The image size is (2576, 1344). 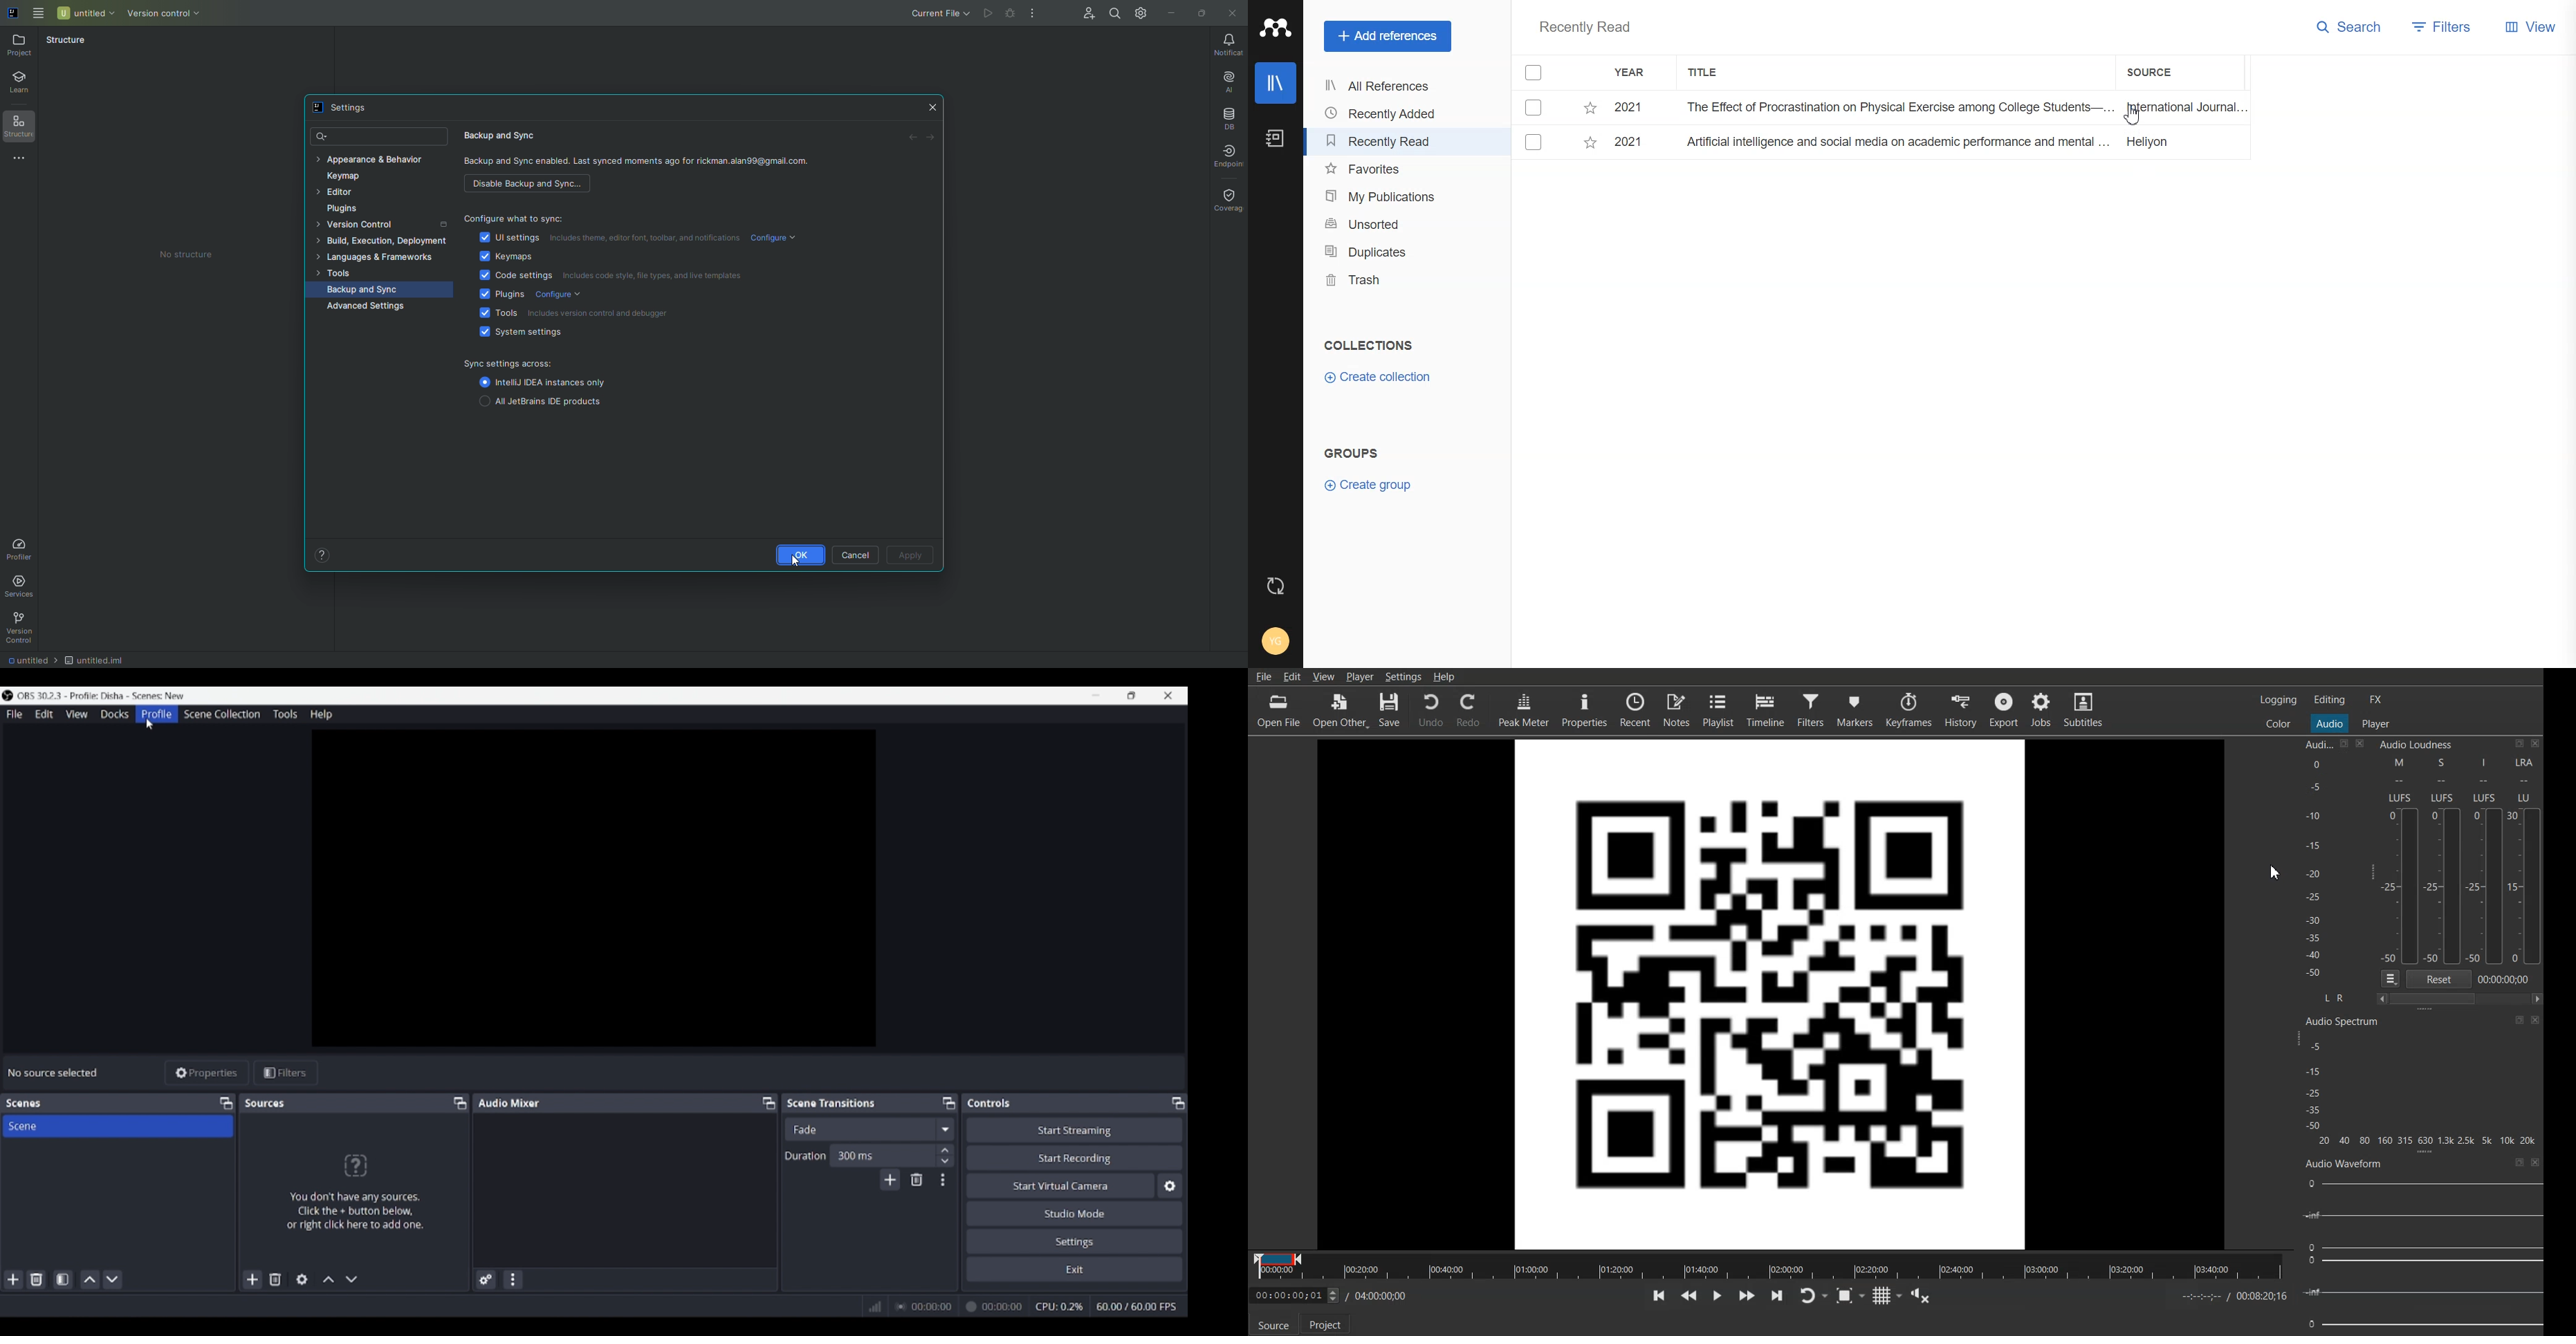 I want to click on Remove selected source, so click(x=275, y=1279).